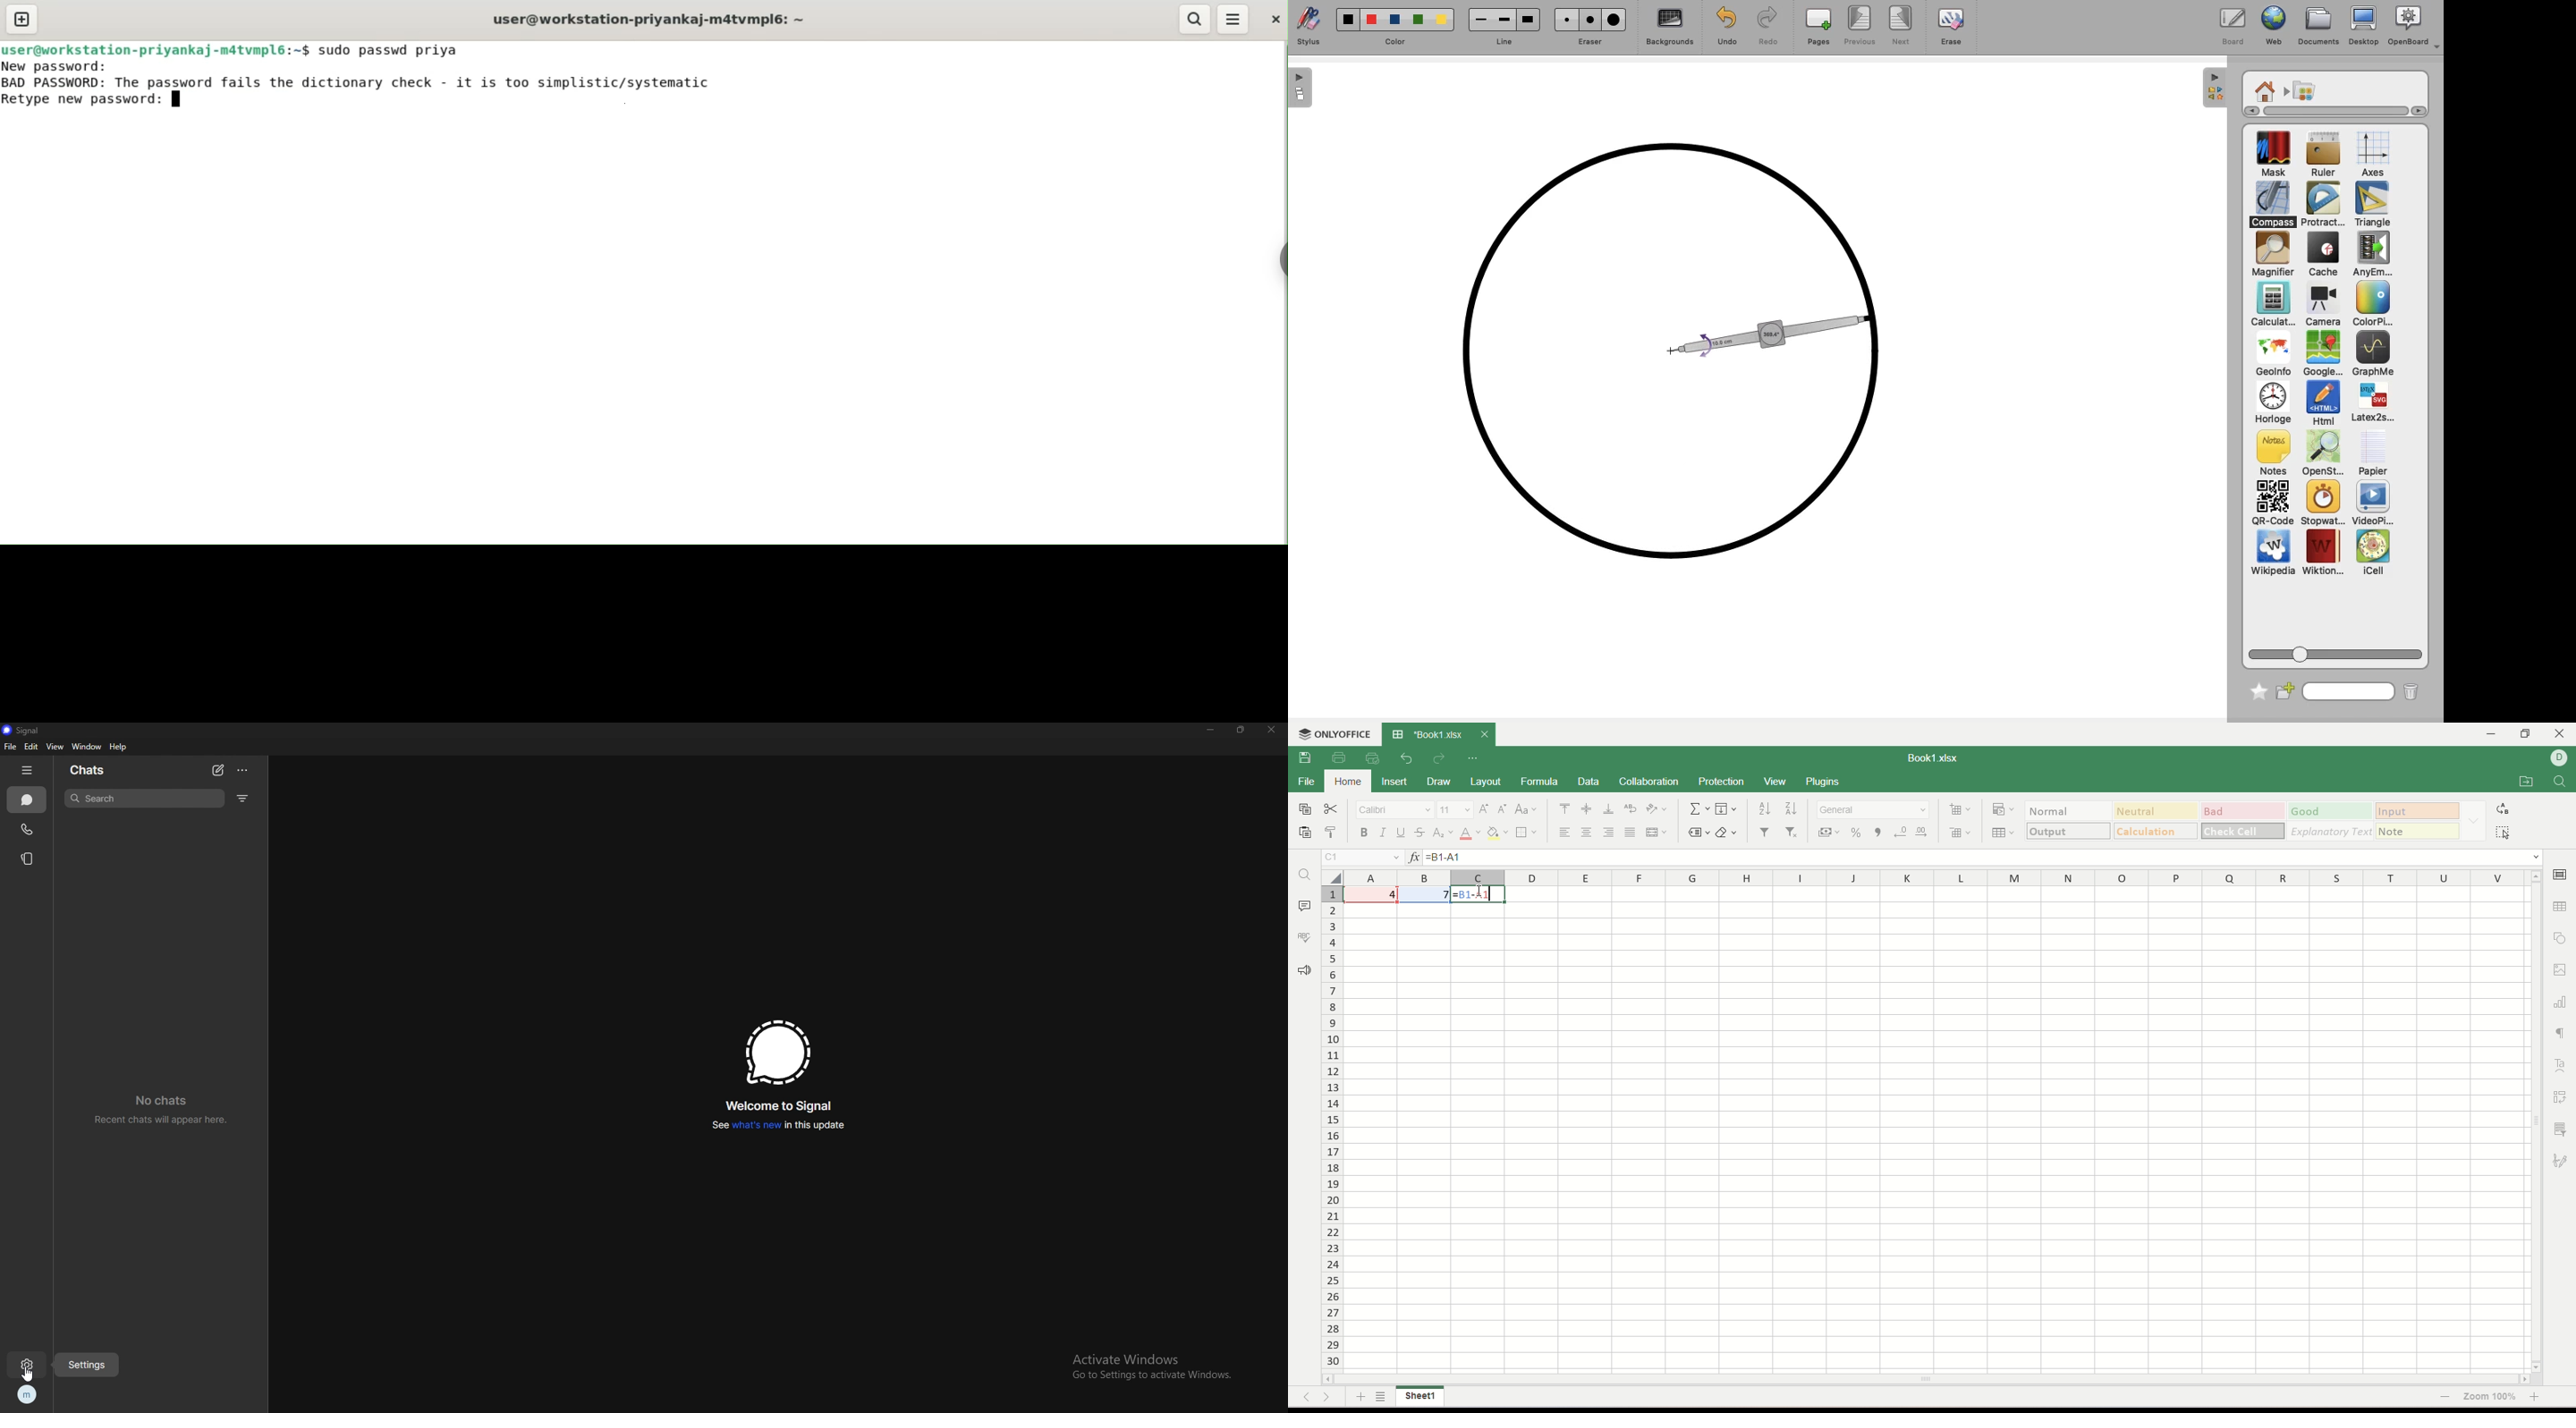 Image resolution: width=2576 pixels, height=1428 pixels. What do you see at coordinates (144, 798) in the screenshot?
I see `search` at bounding box center [144, 798].